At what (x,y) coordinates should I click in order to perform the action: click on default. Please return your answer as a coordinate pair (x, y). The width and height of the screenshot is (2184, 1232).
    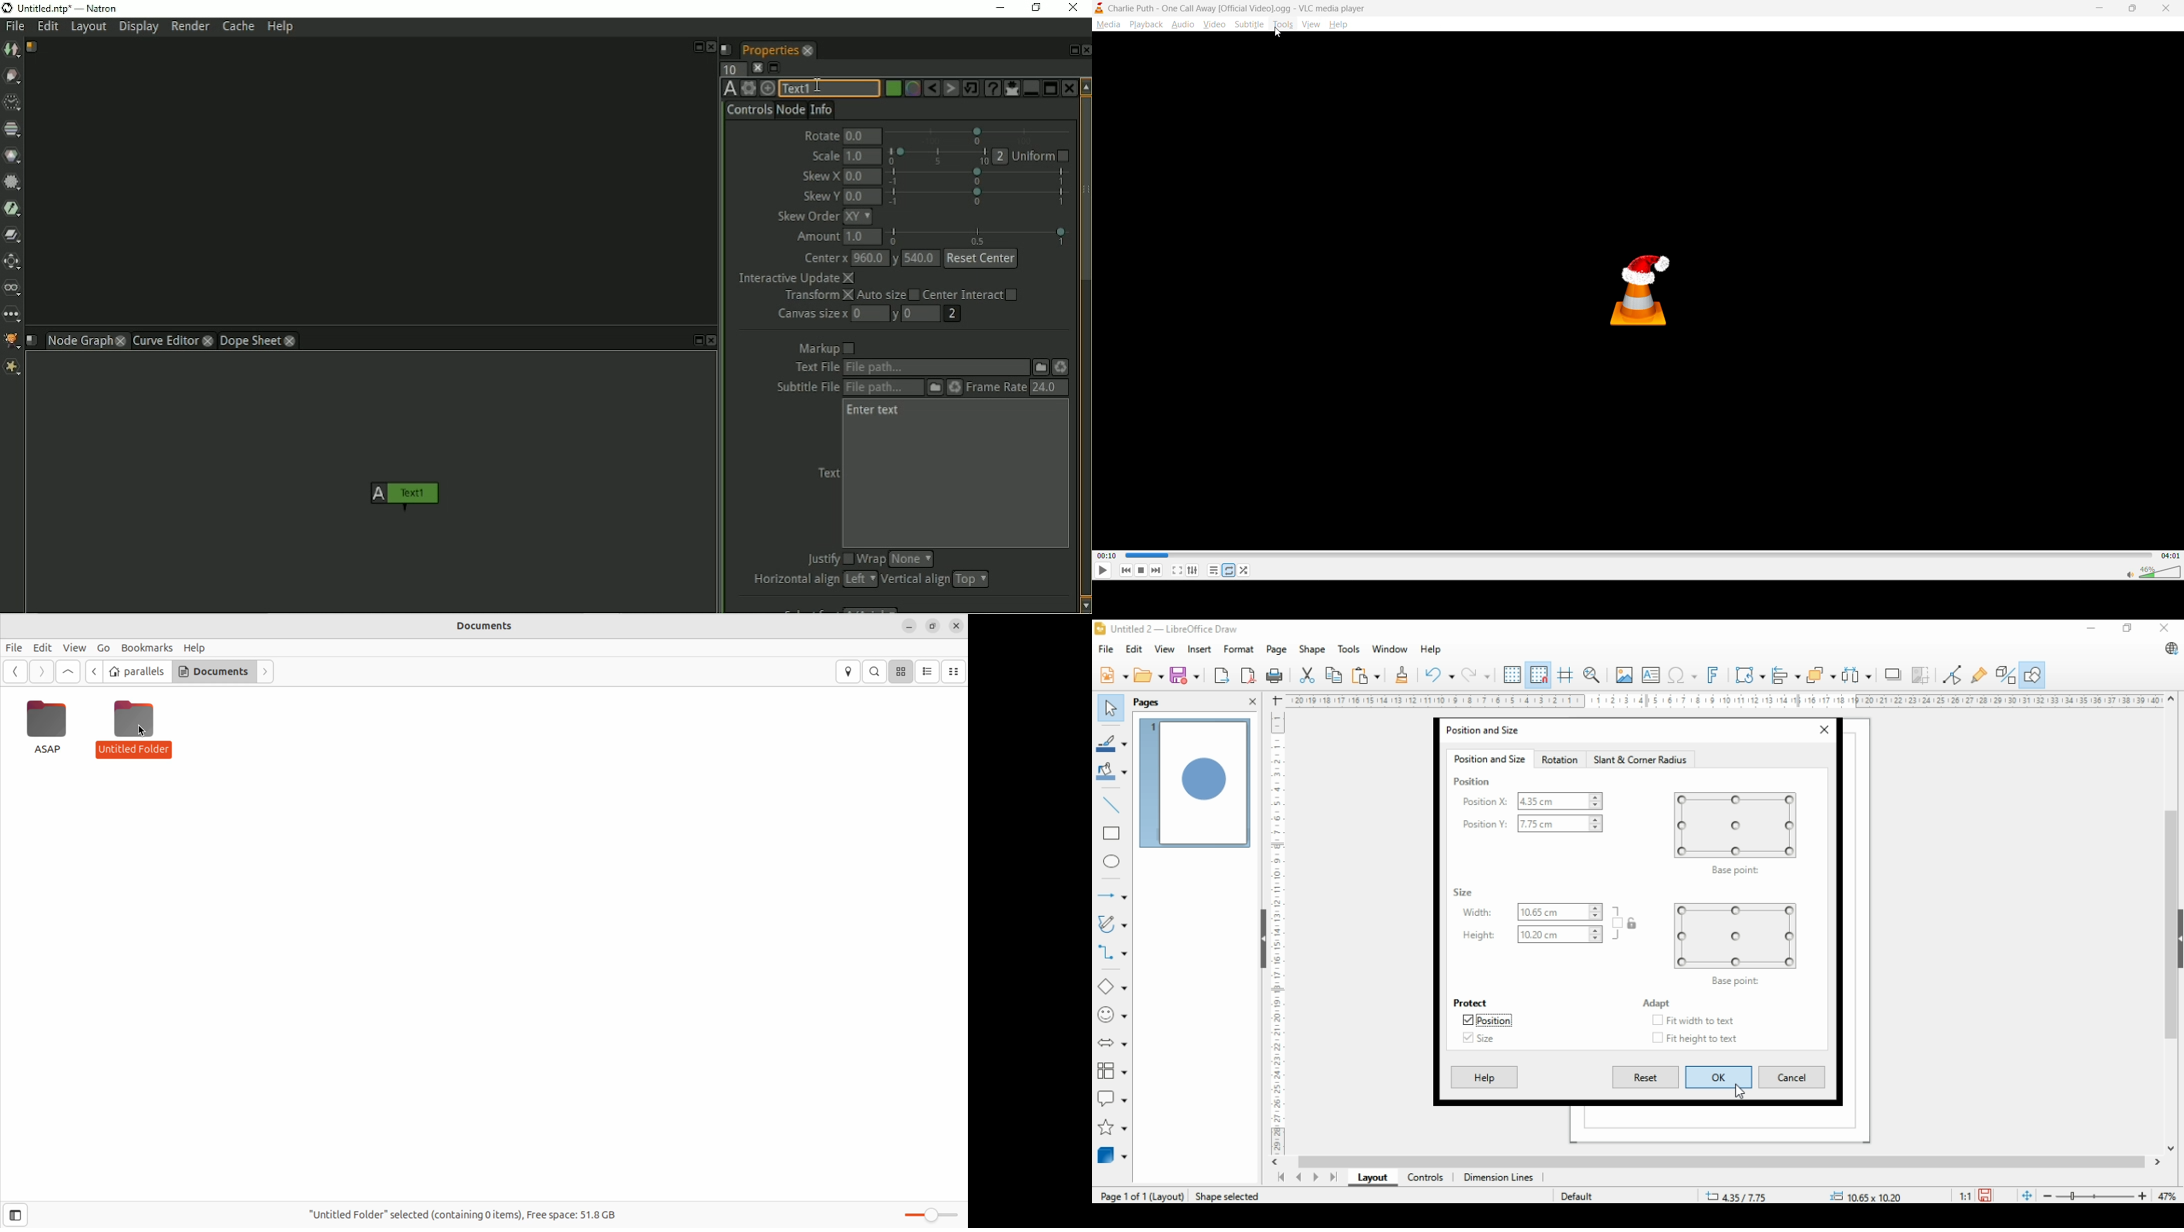
    Looking at the image, I should click on (1580, 1198).